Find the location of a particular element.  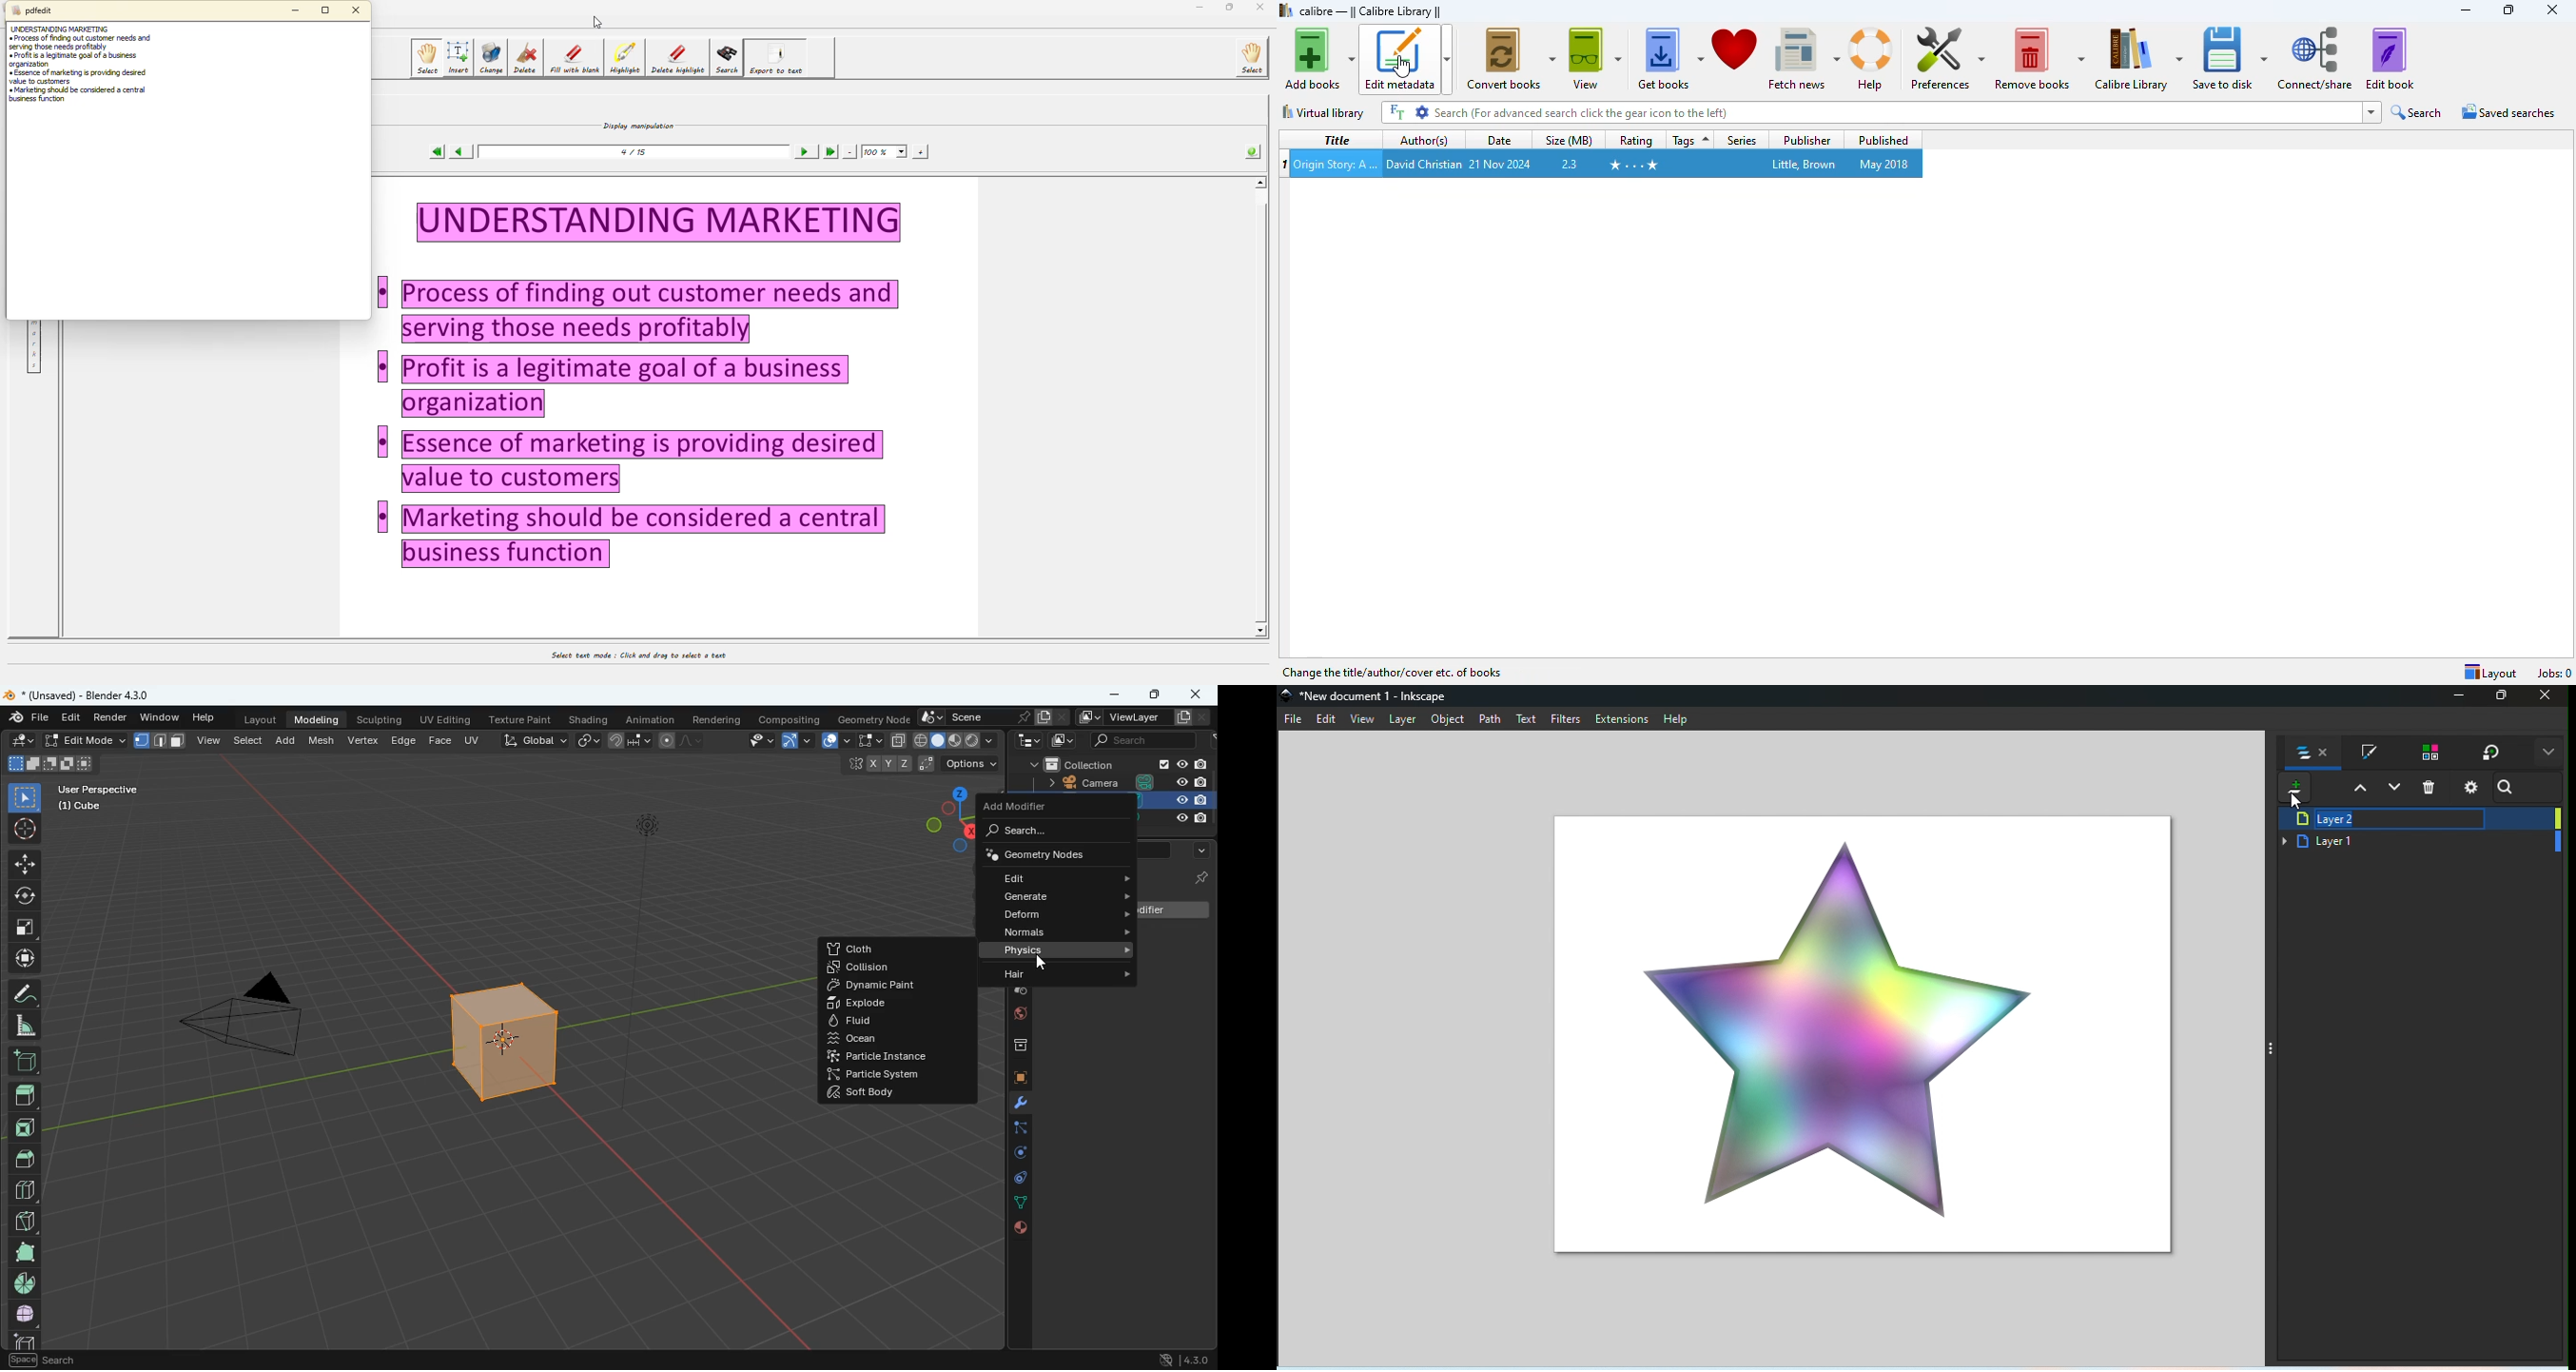

size (MB) is located at coordinates (1571, 141).